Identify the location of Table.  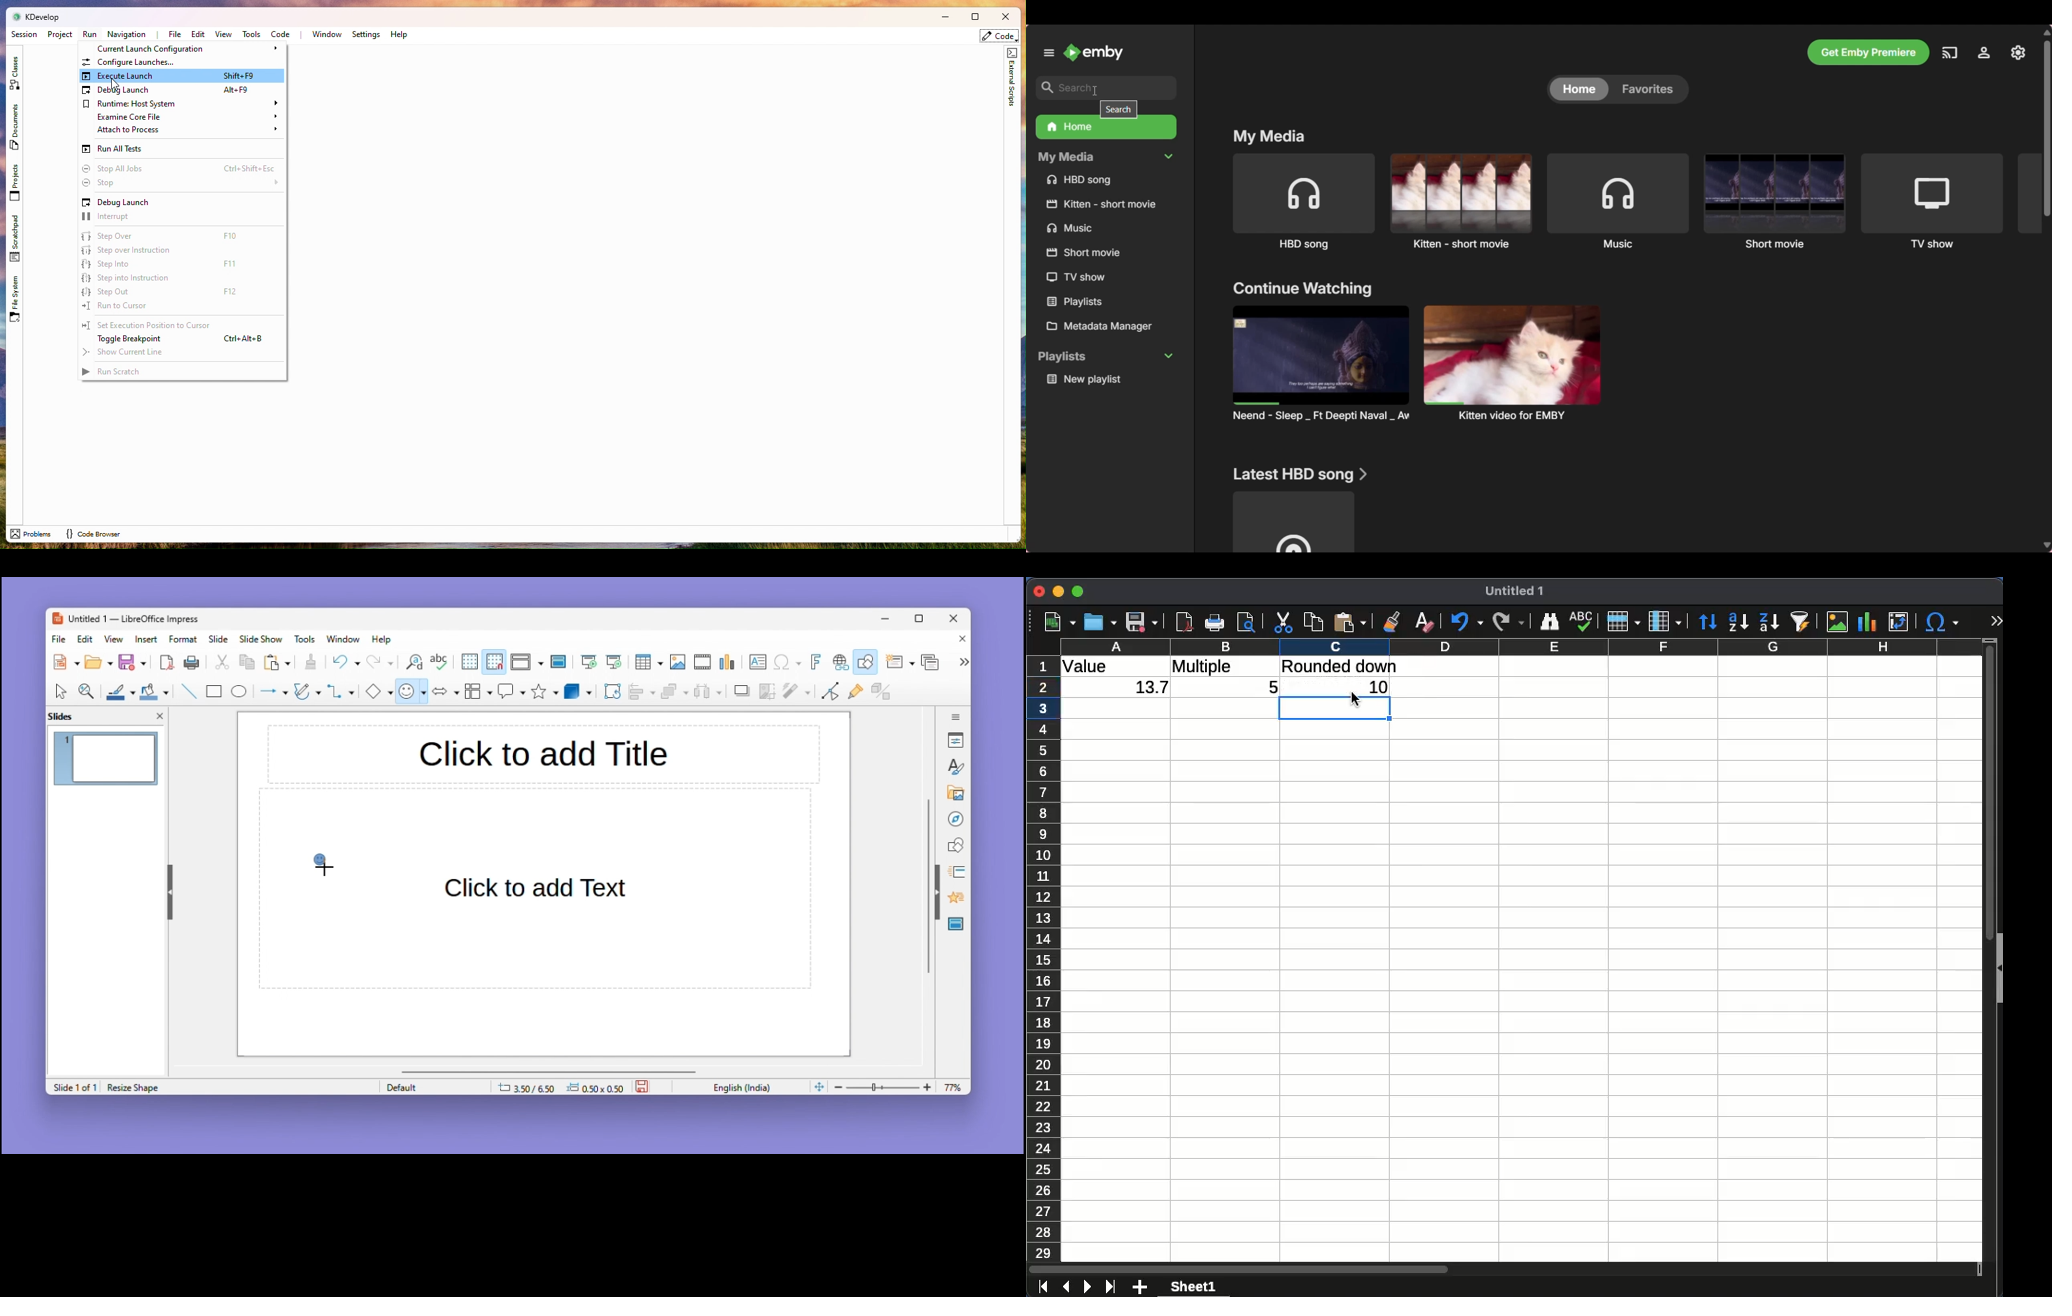
(648, 663).